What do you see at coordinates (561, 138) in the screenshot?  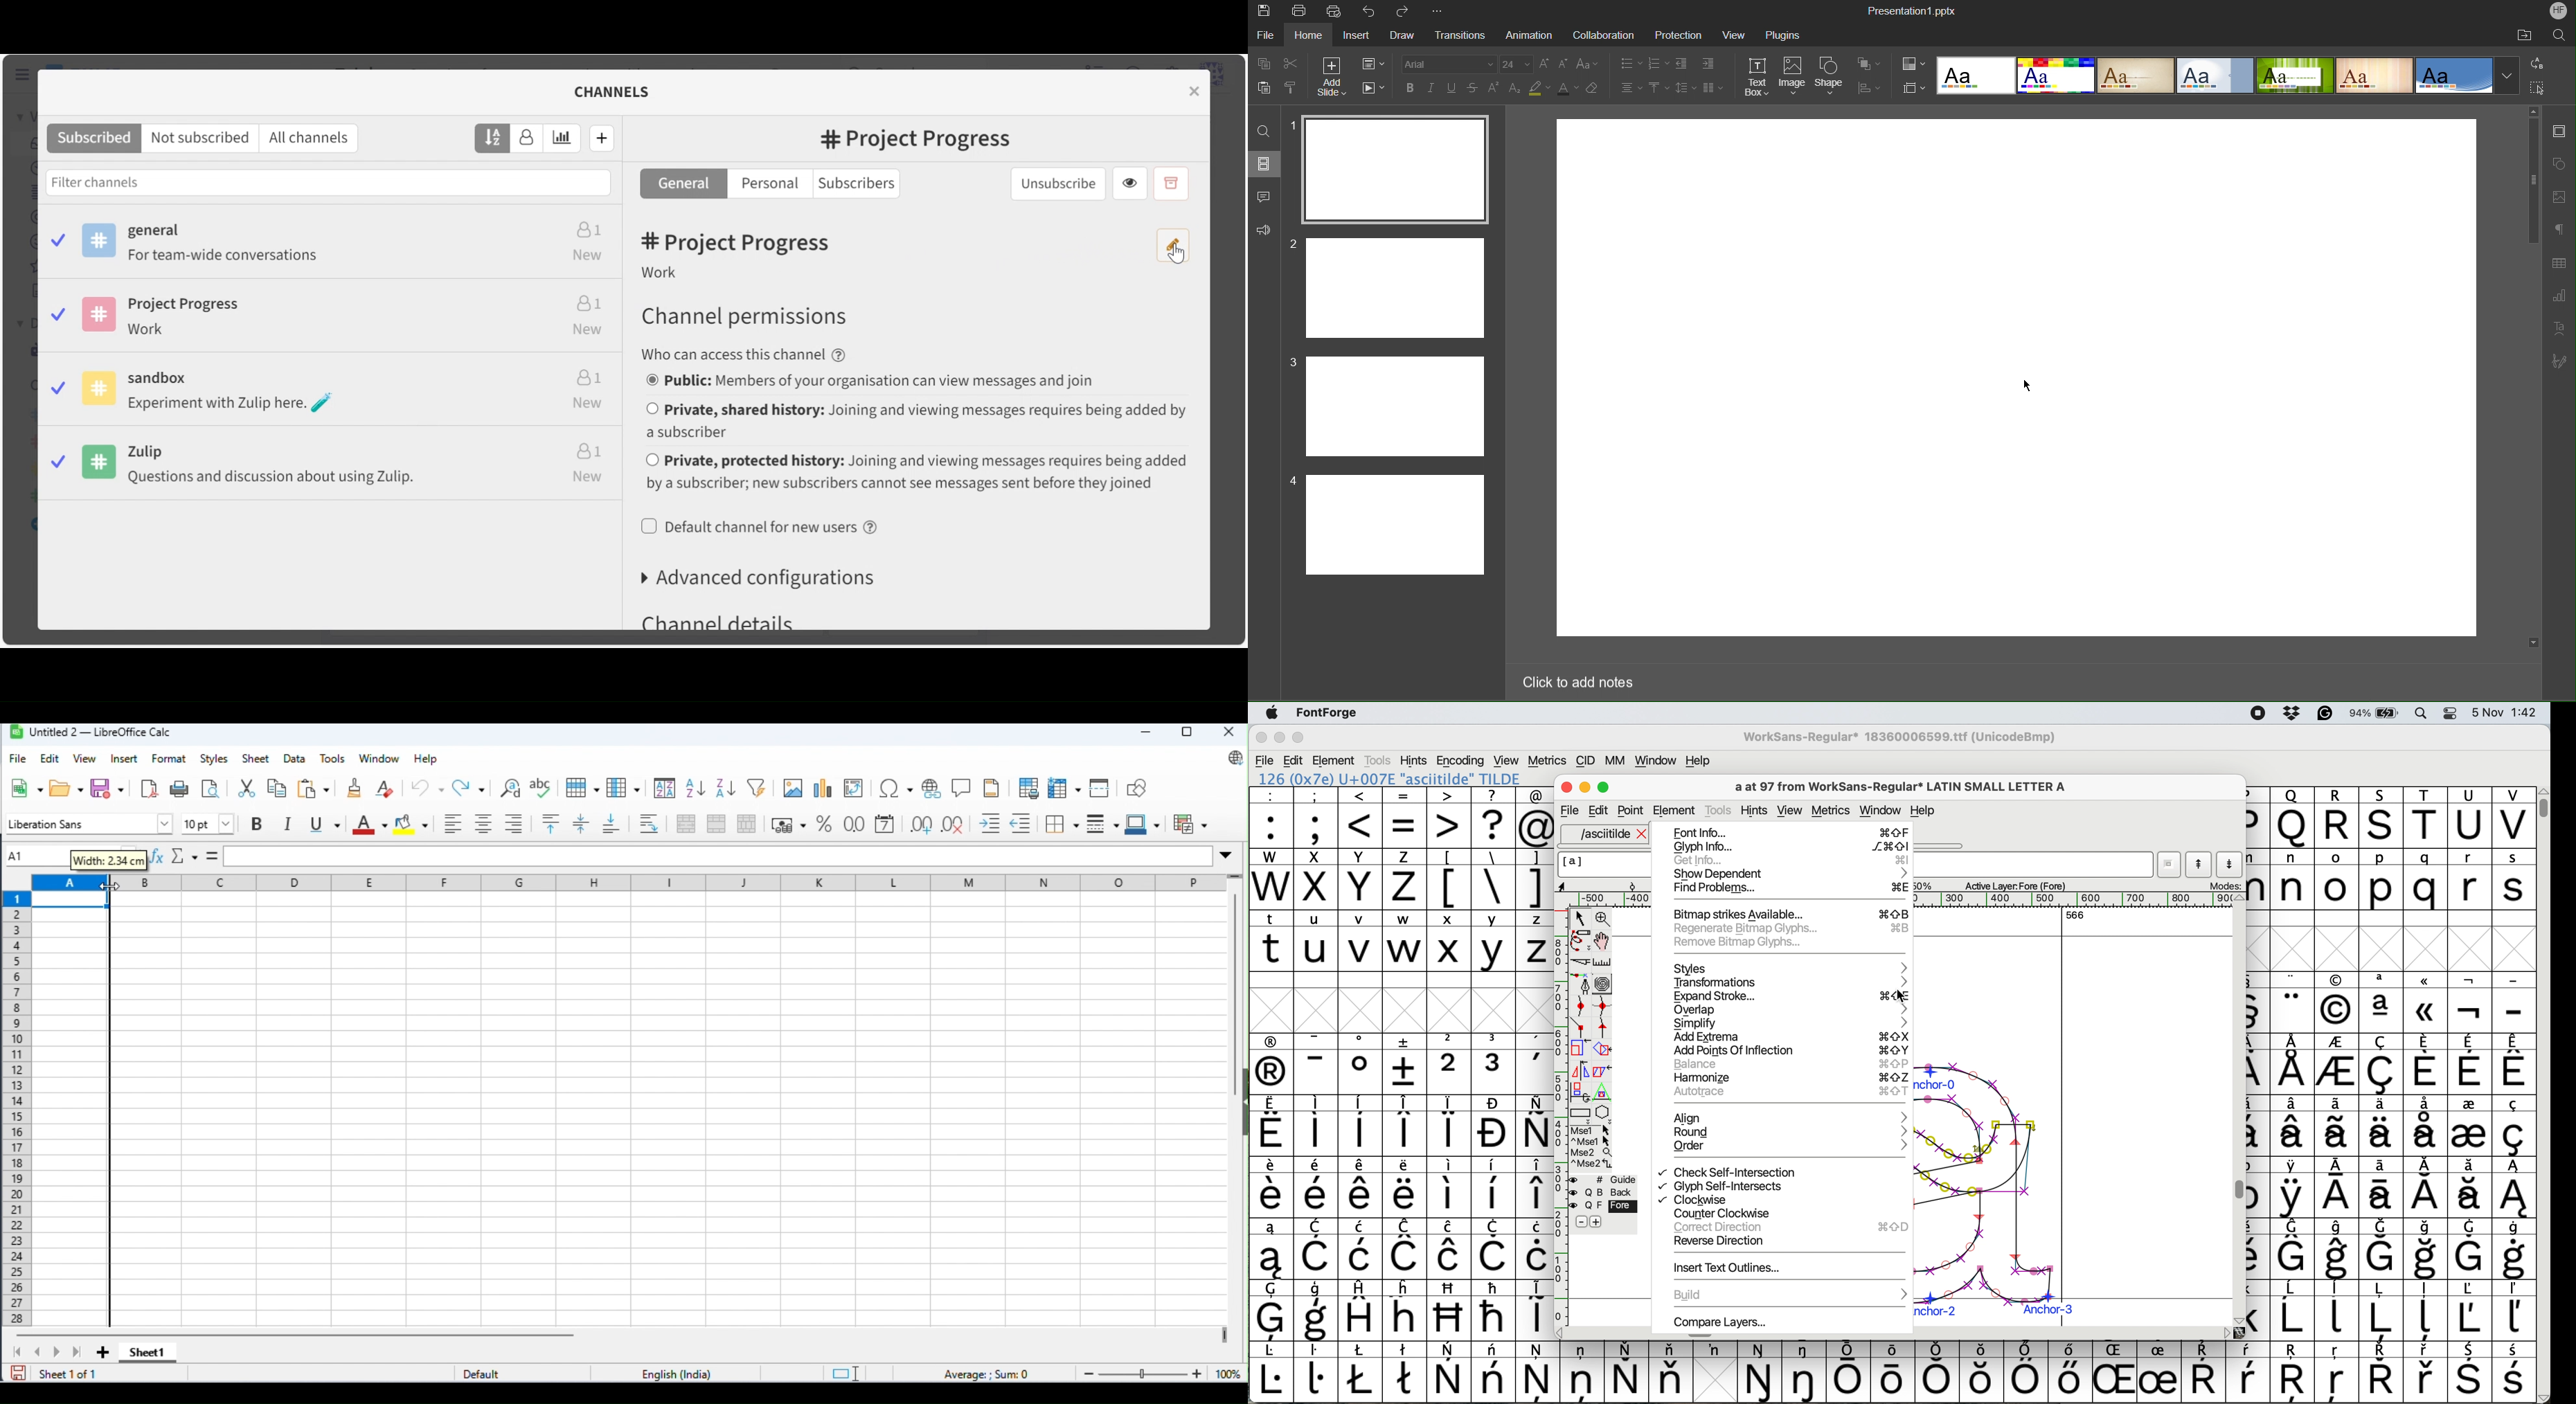 I see `Sort by weekly estimated traffic` at bounding box center [561, 138].